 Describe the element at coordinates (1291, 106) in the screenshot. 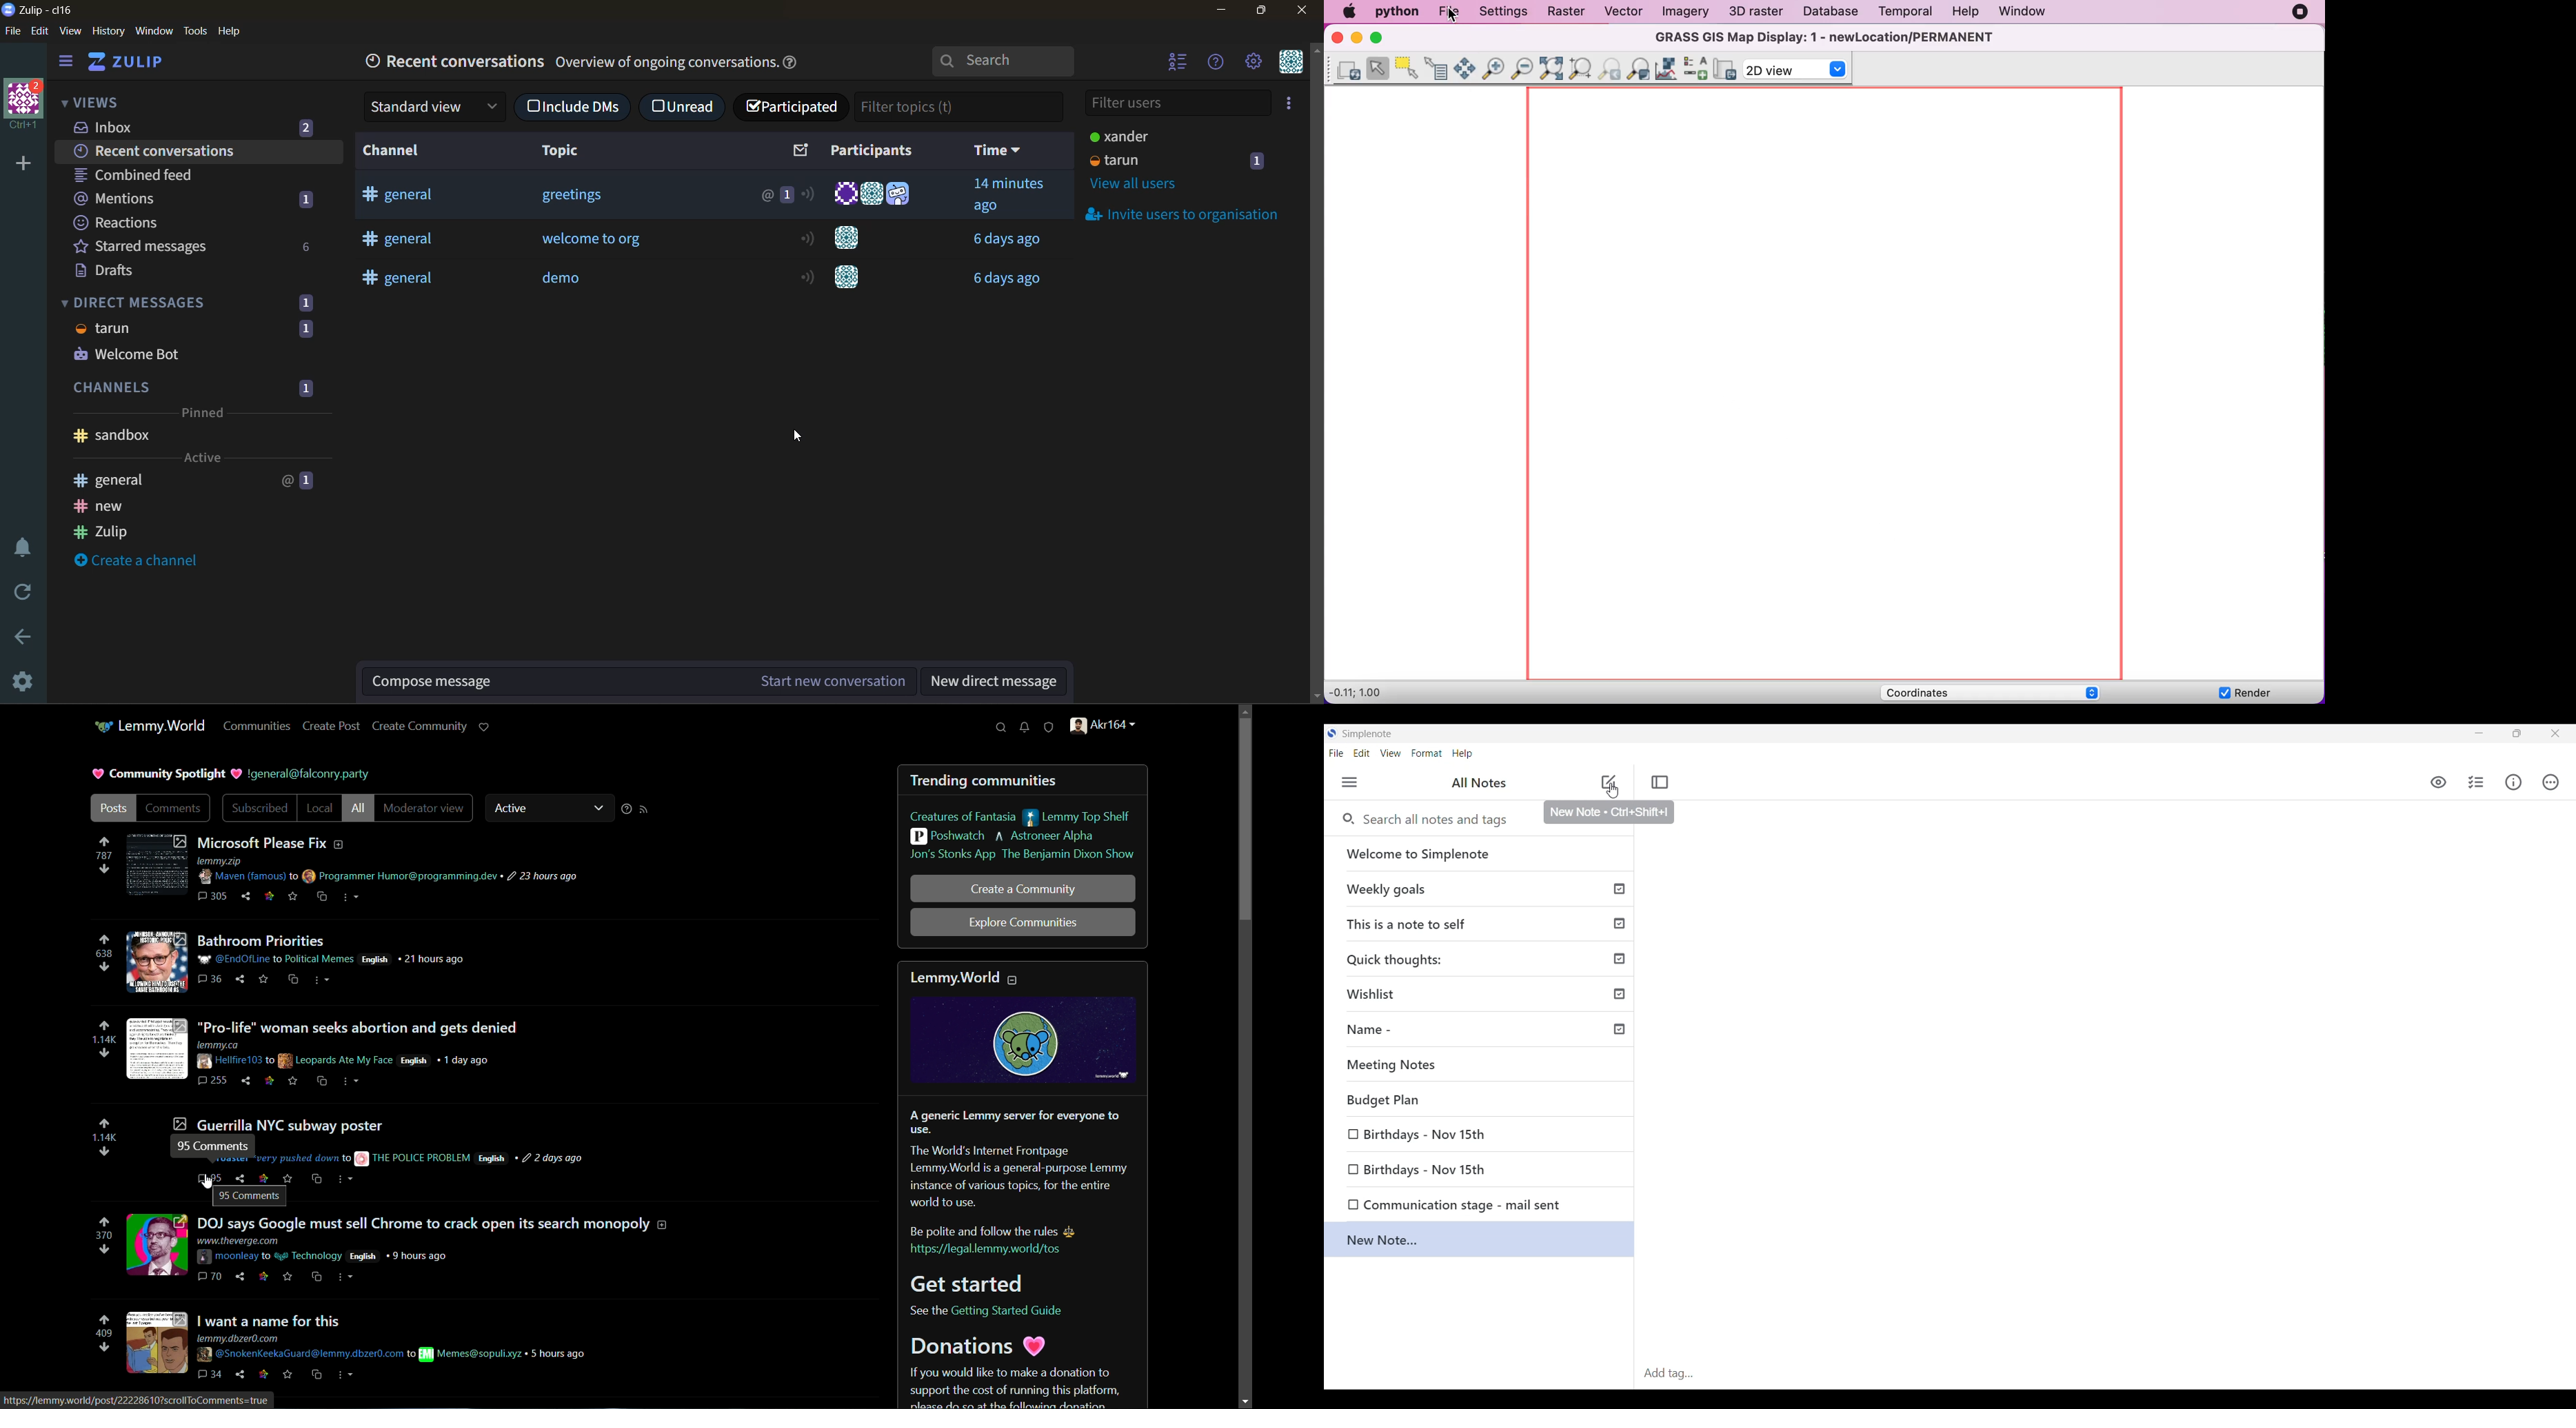

I see `invite users to organisation` at that location.